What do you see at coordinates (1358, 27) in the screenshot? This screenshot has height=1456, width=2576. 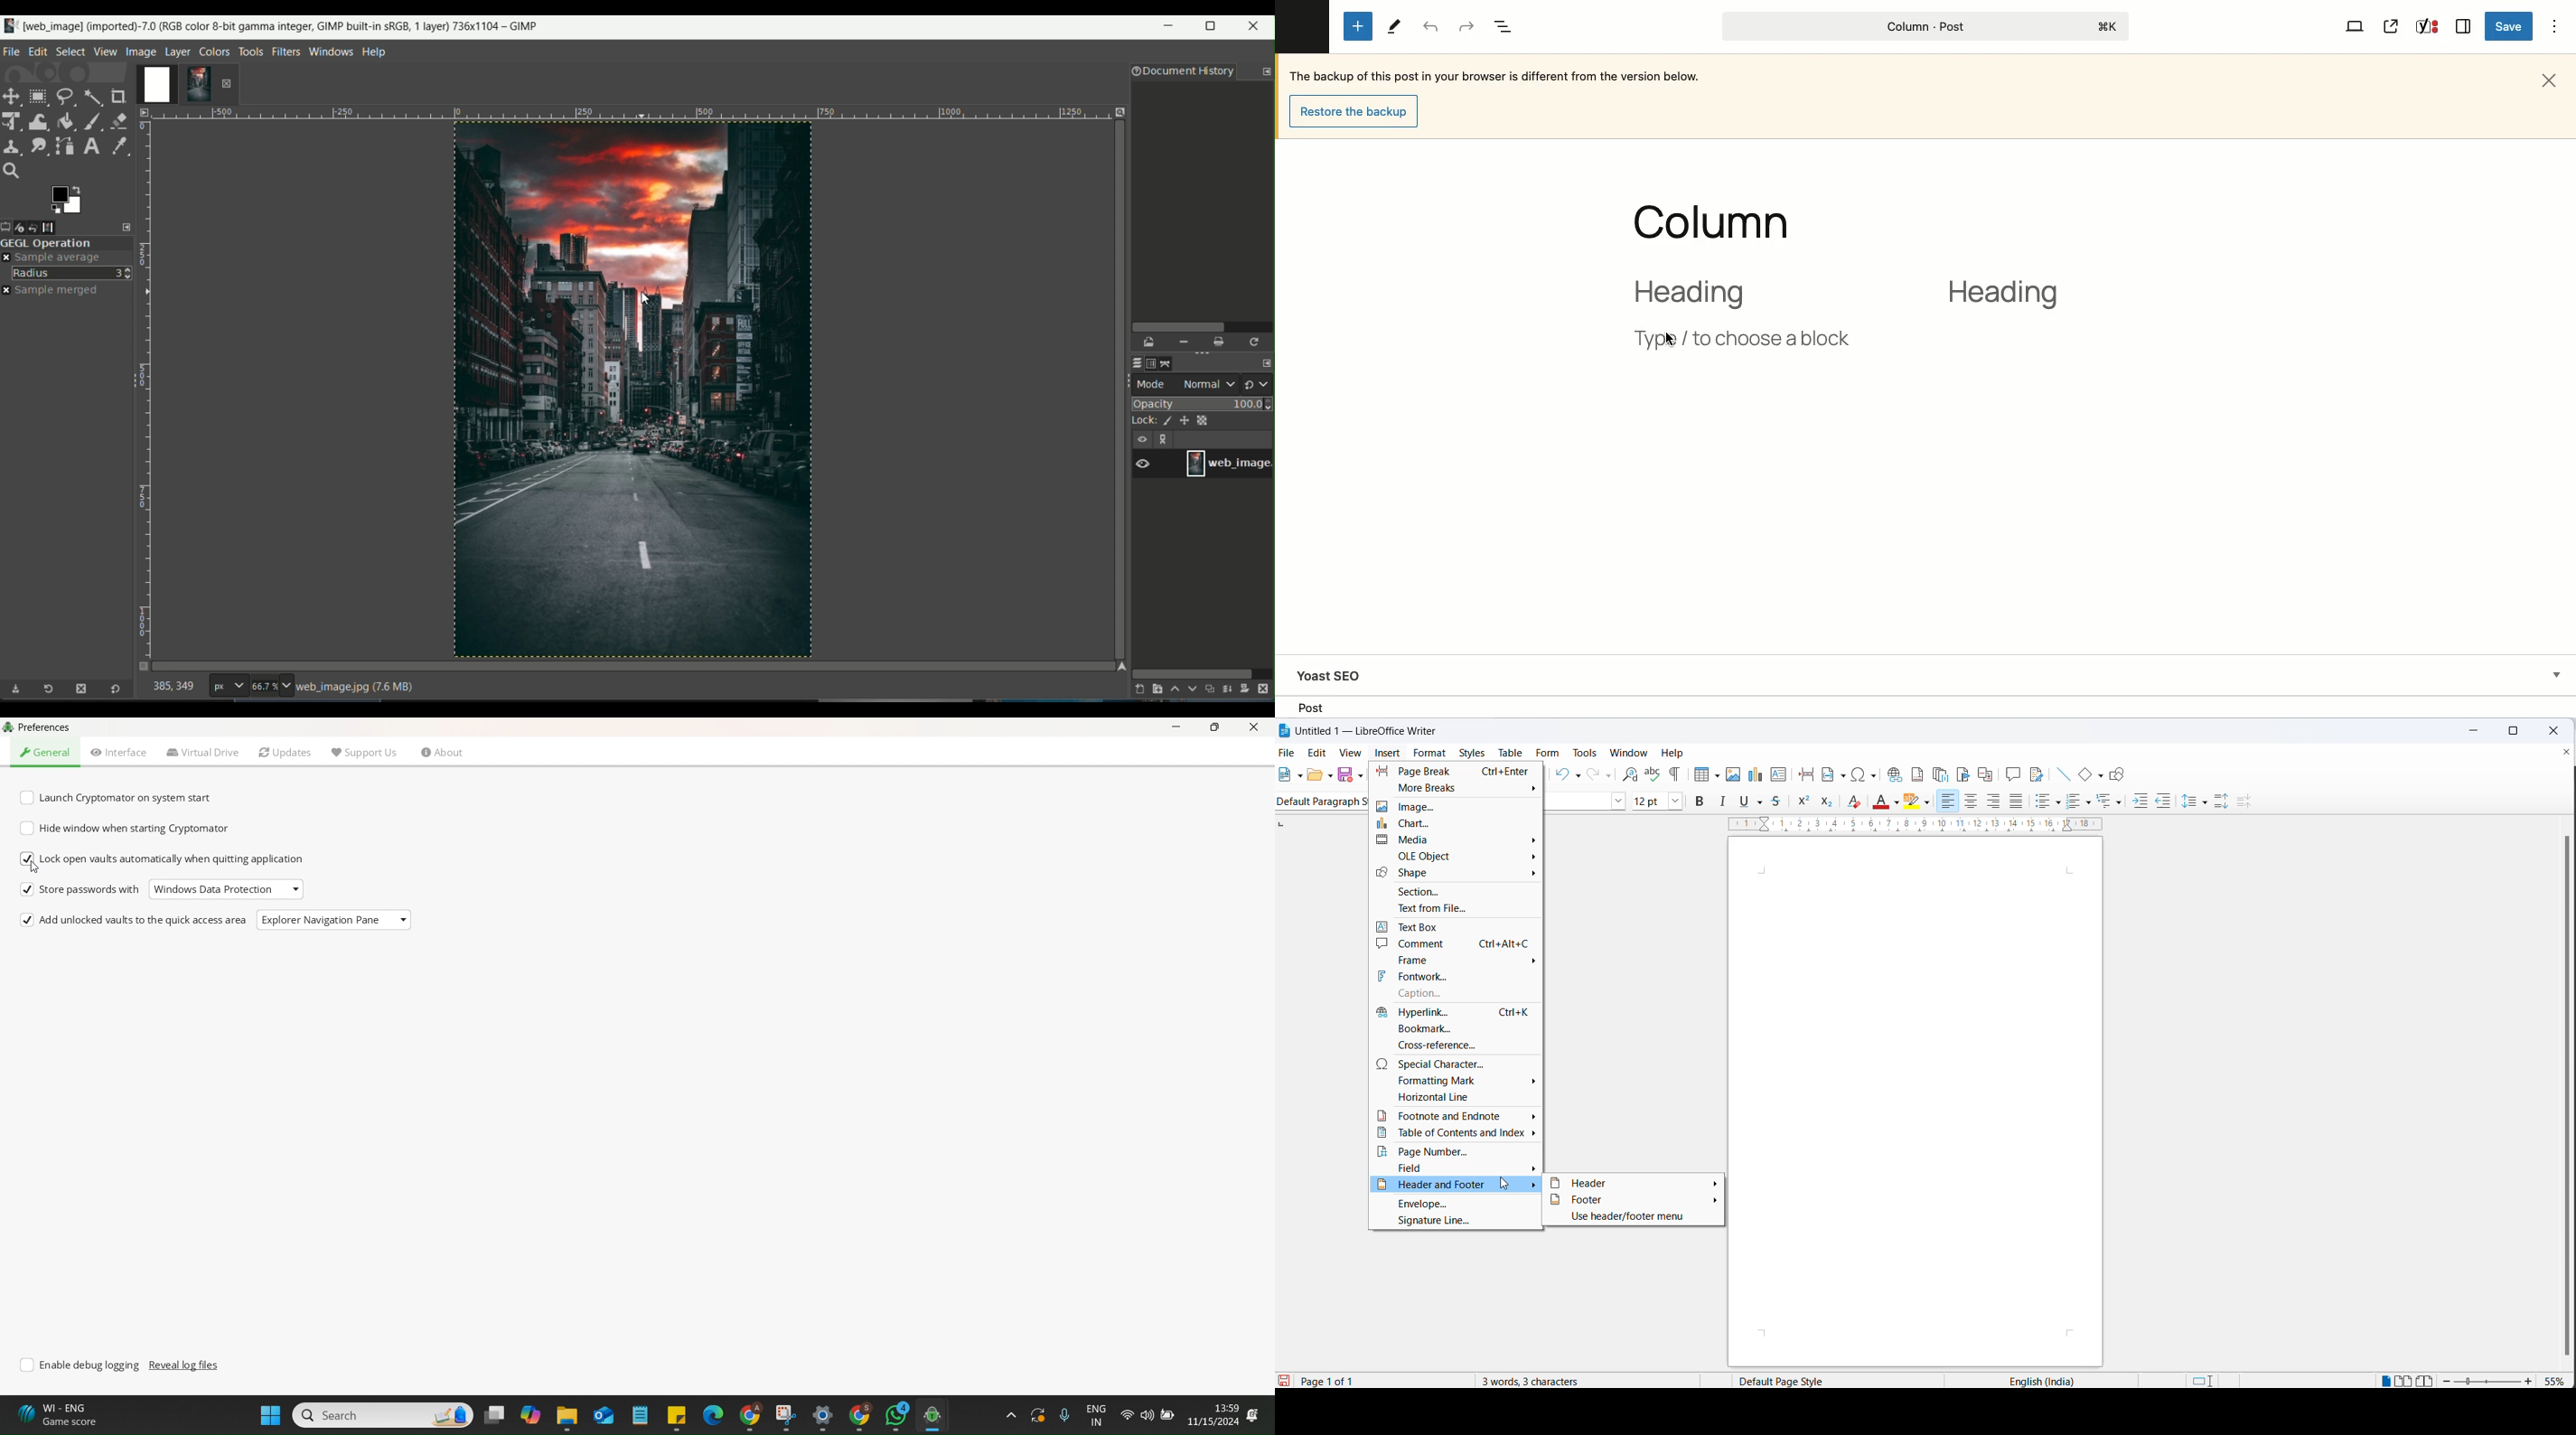 I see `Add new block` at bounding box center [1358, 27].